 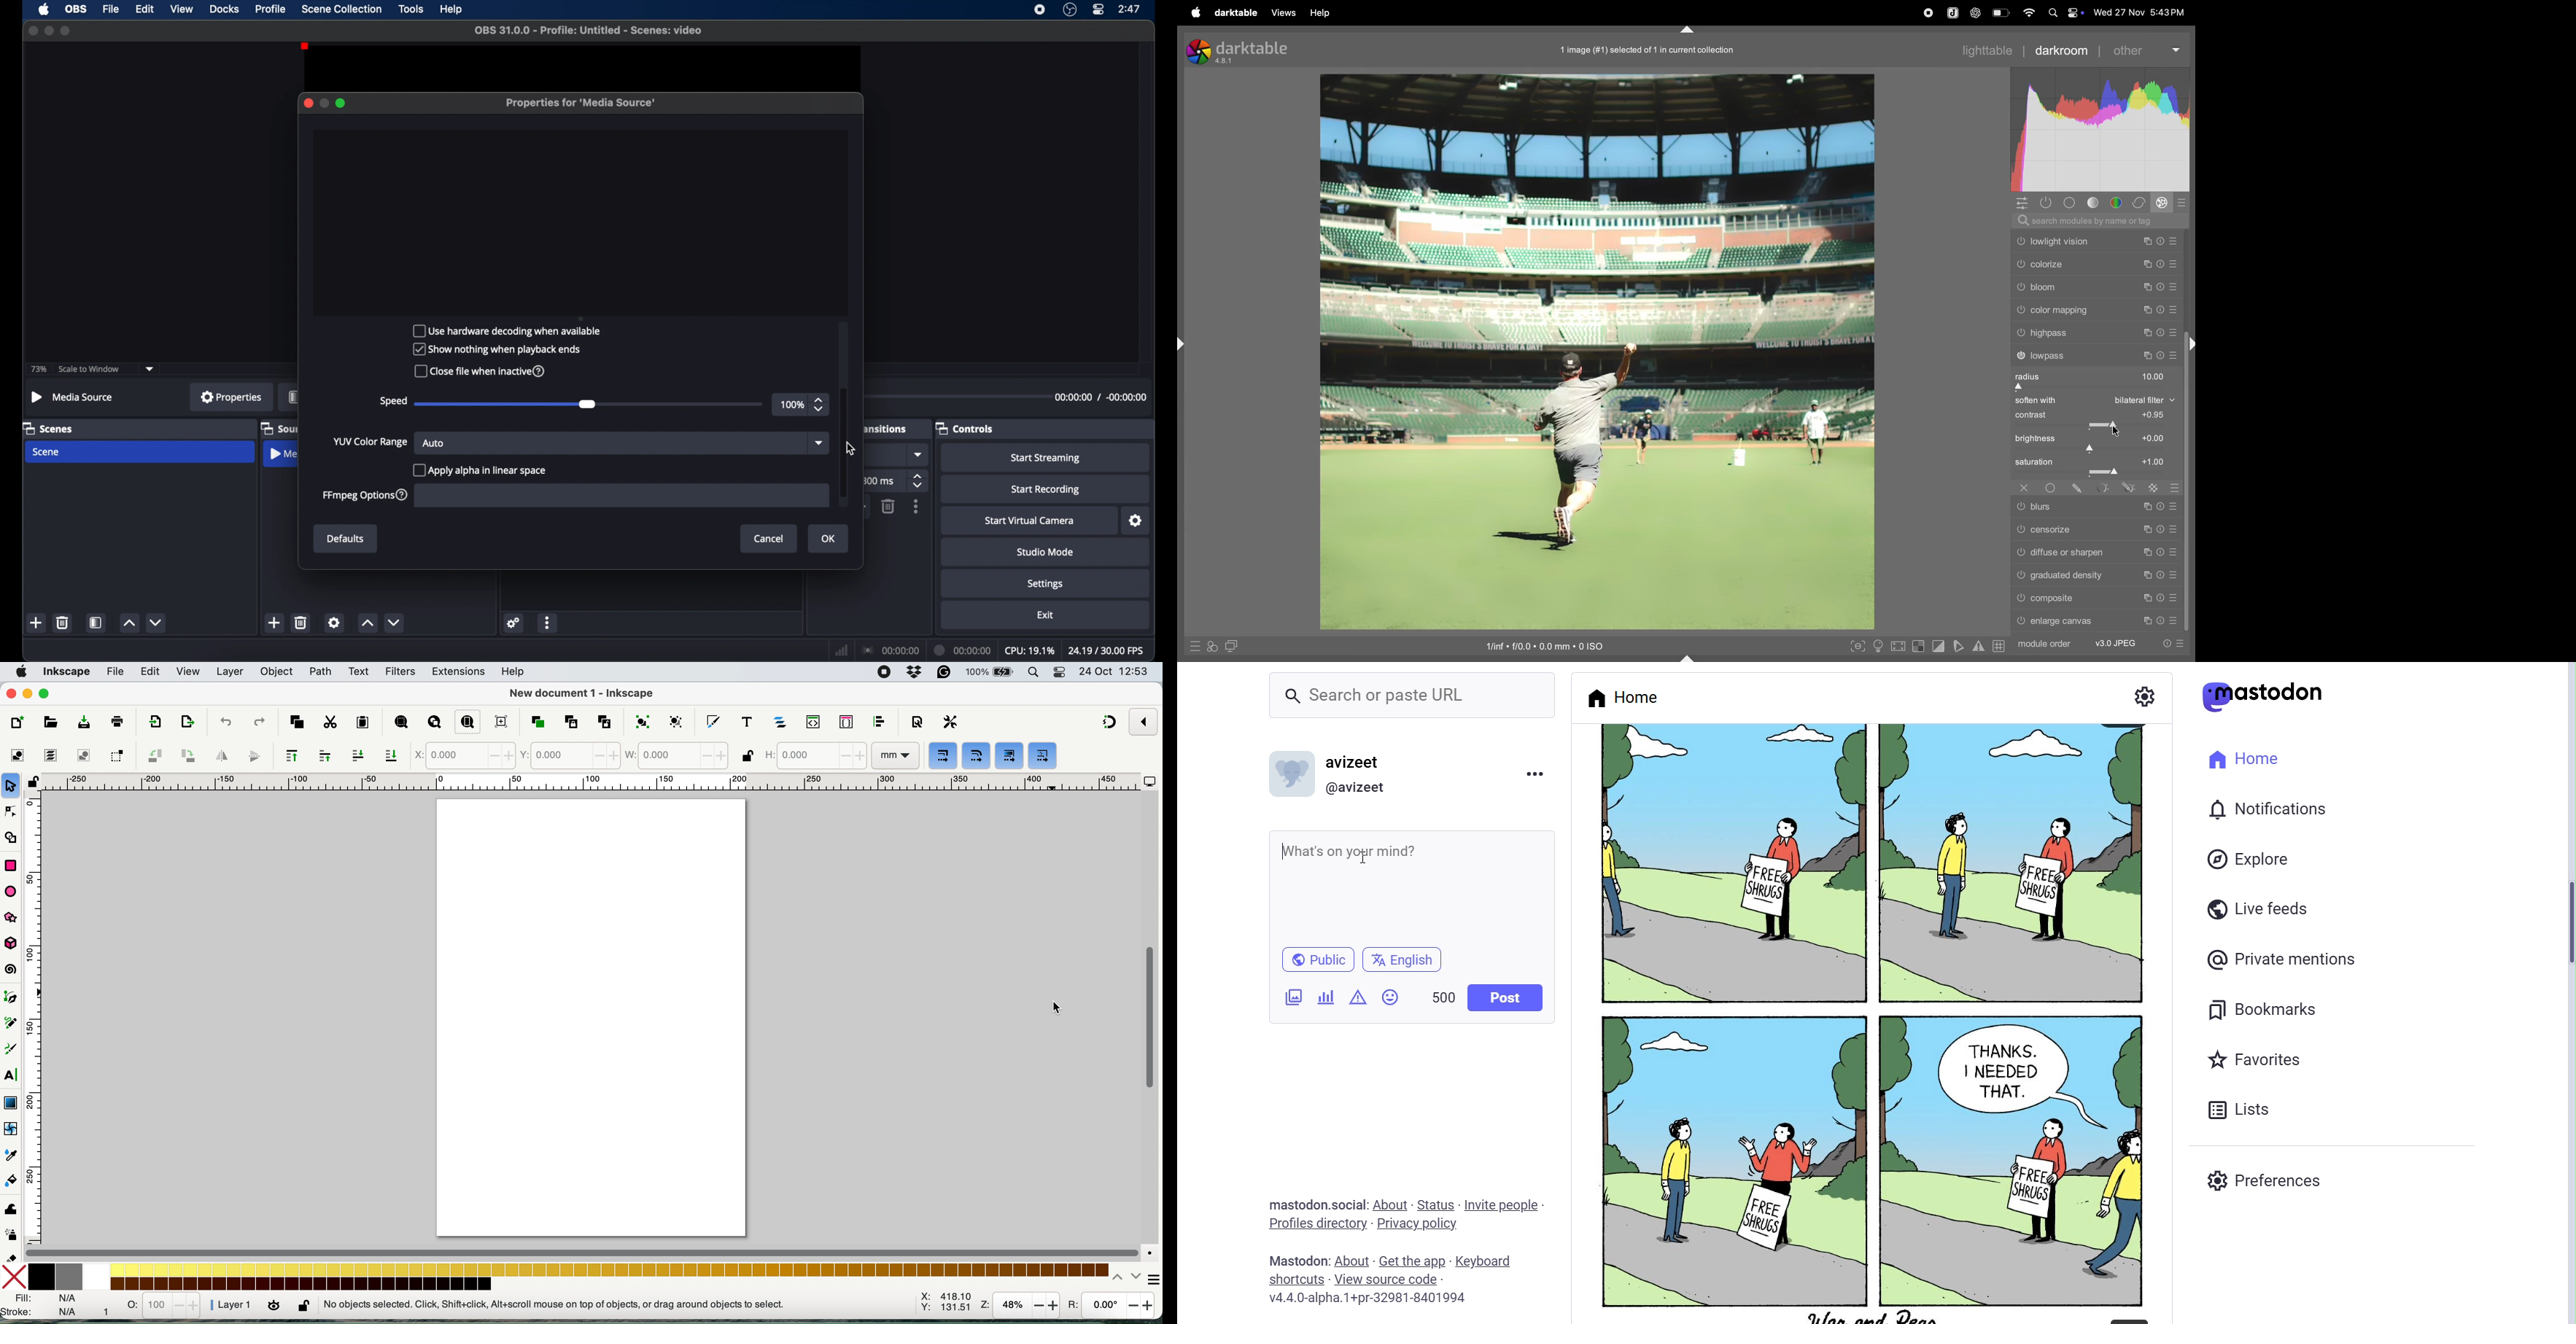 I want to click on inkscape, so click(x=67, y=671).